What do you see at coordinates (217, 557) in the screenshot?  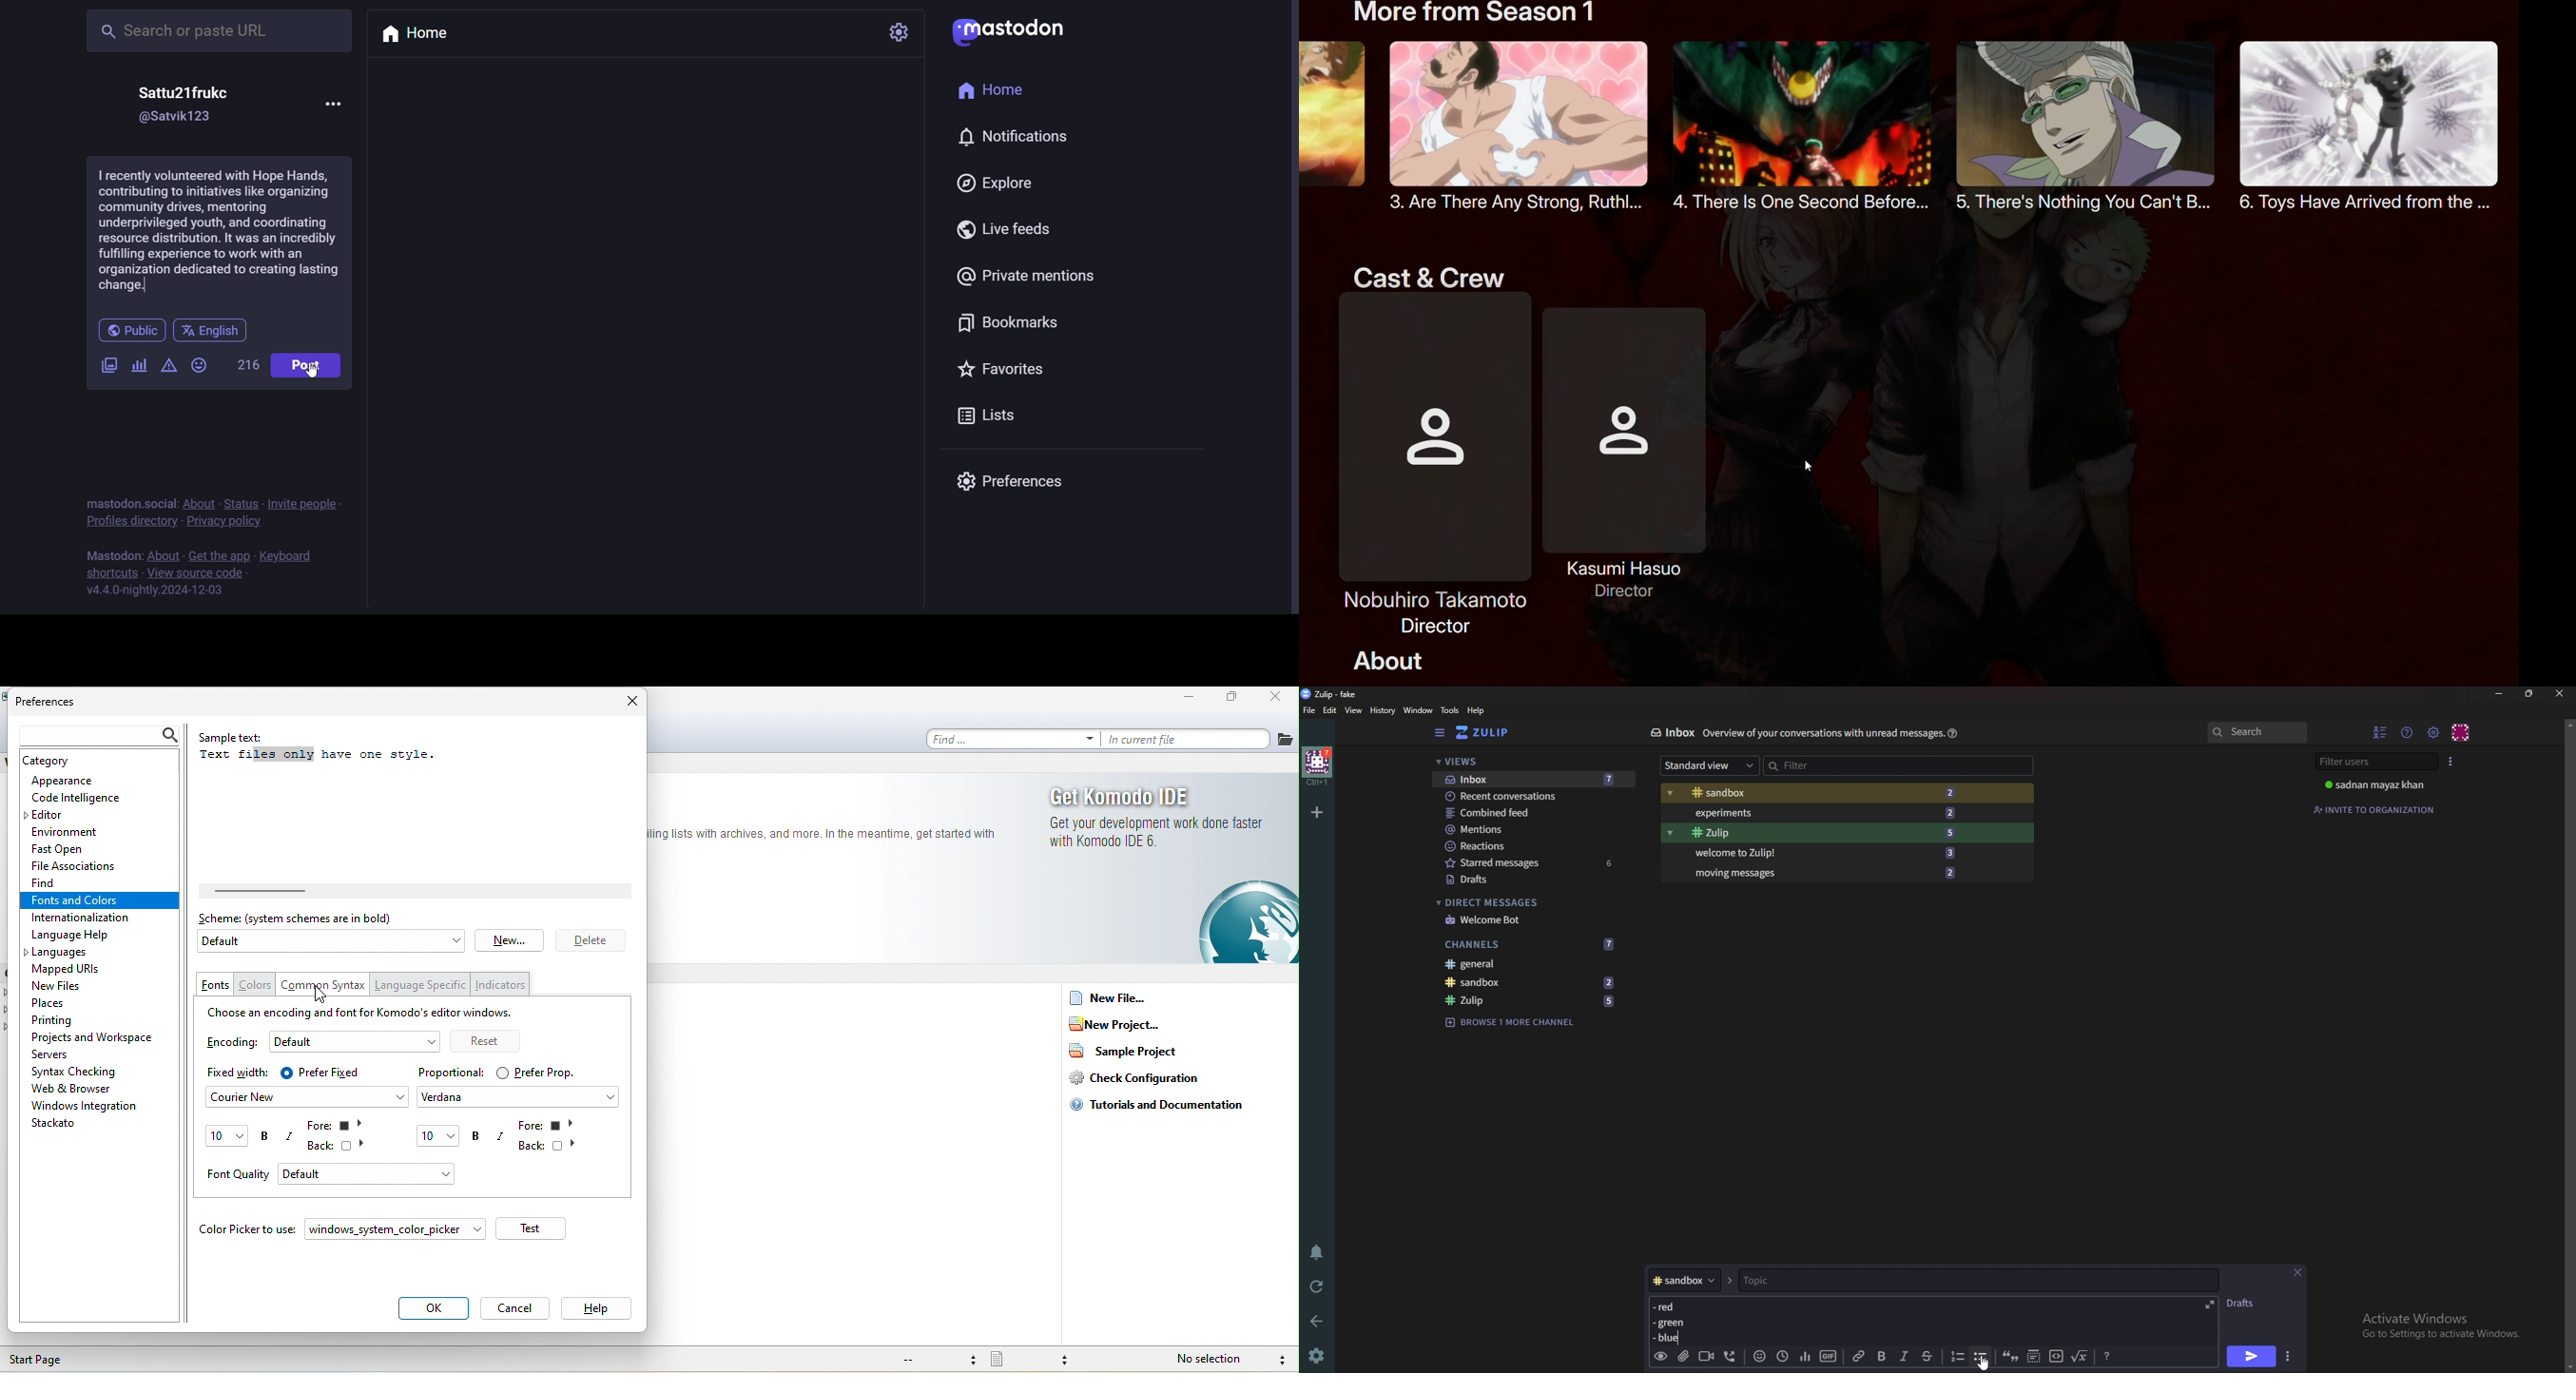 I see `get the app` at bounding box center [217, 557].